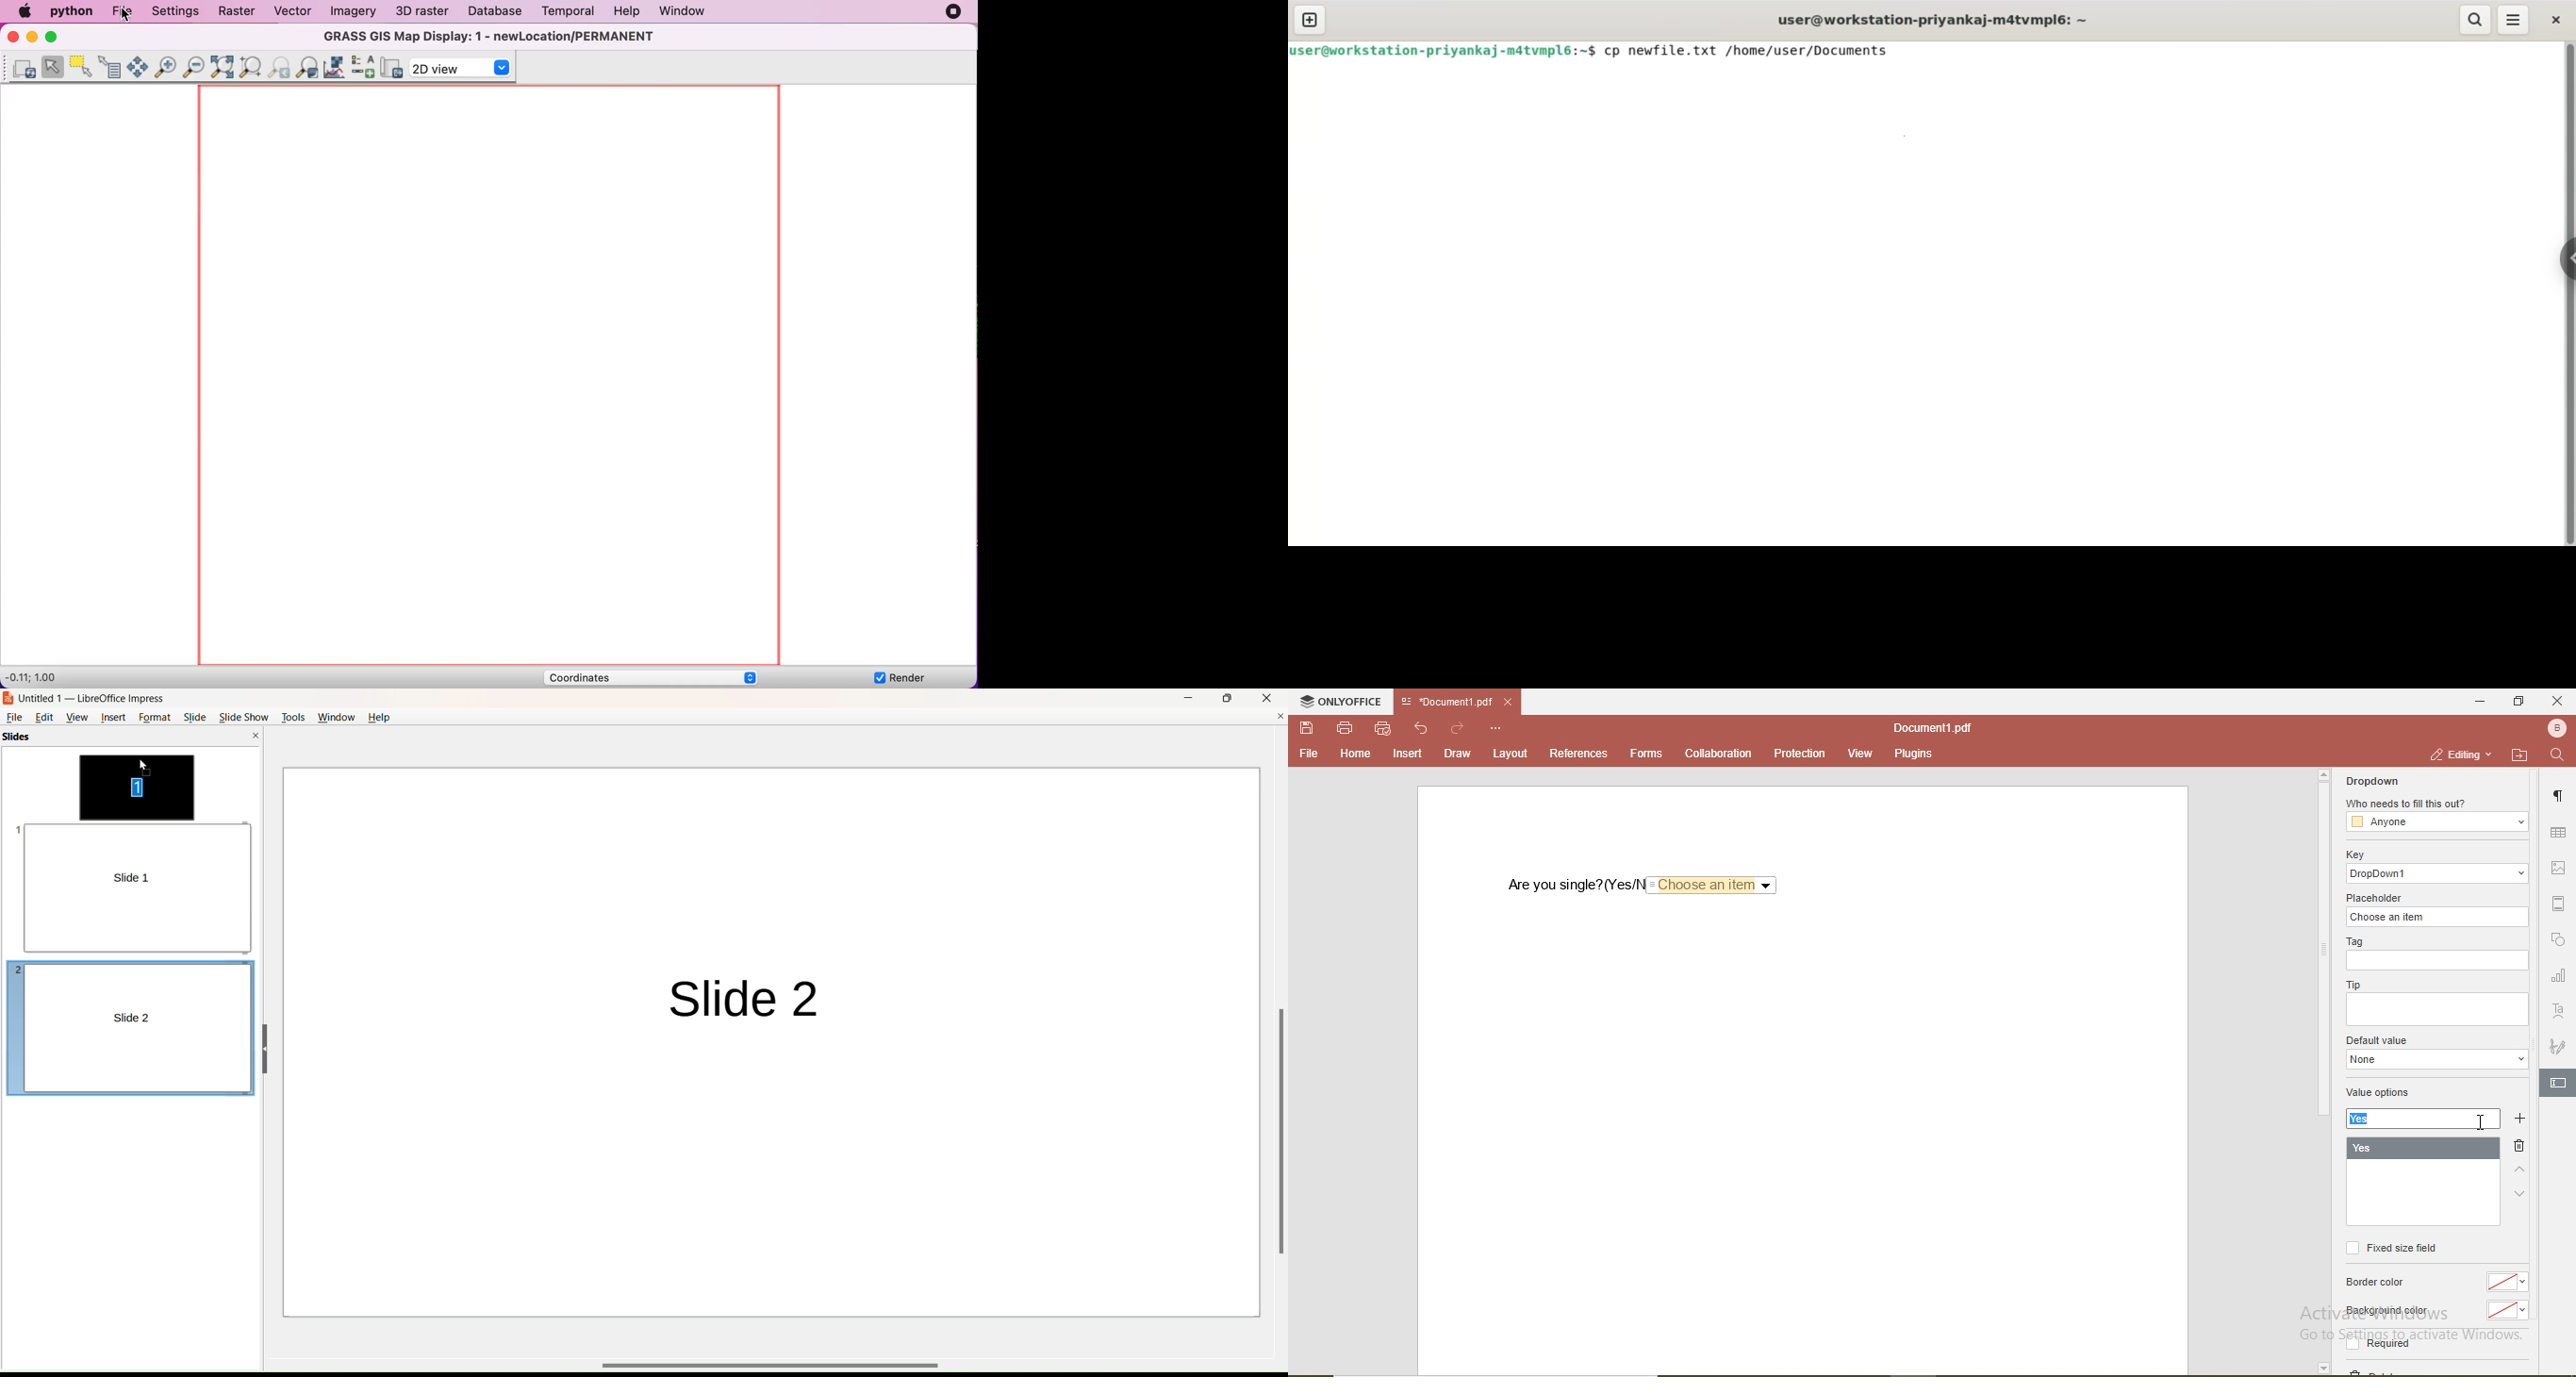 The width and height of the screenshot is (2576, 1400). What do you see at coordinates (2523, 1170) in the screenshot?
I see `up` at bounding box center [2523, 1170].